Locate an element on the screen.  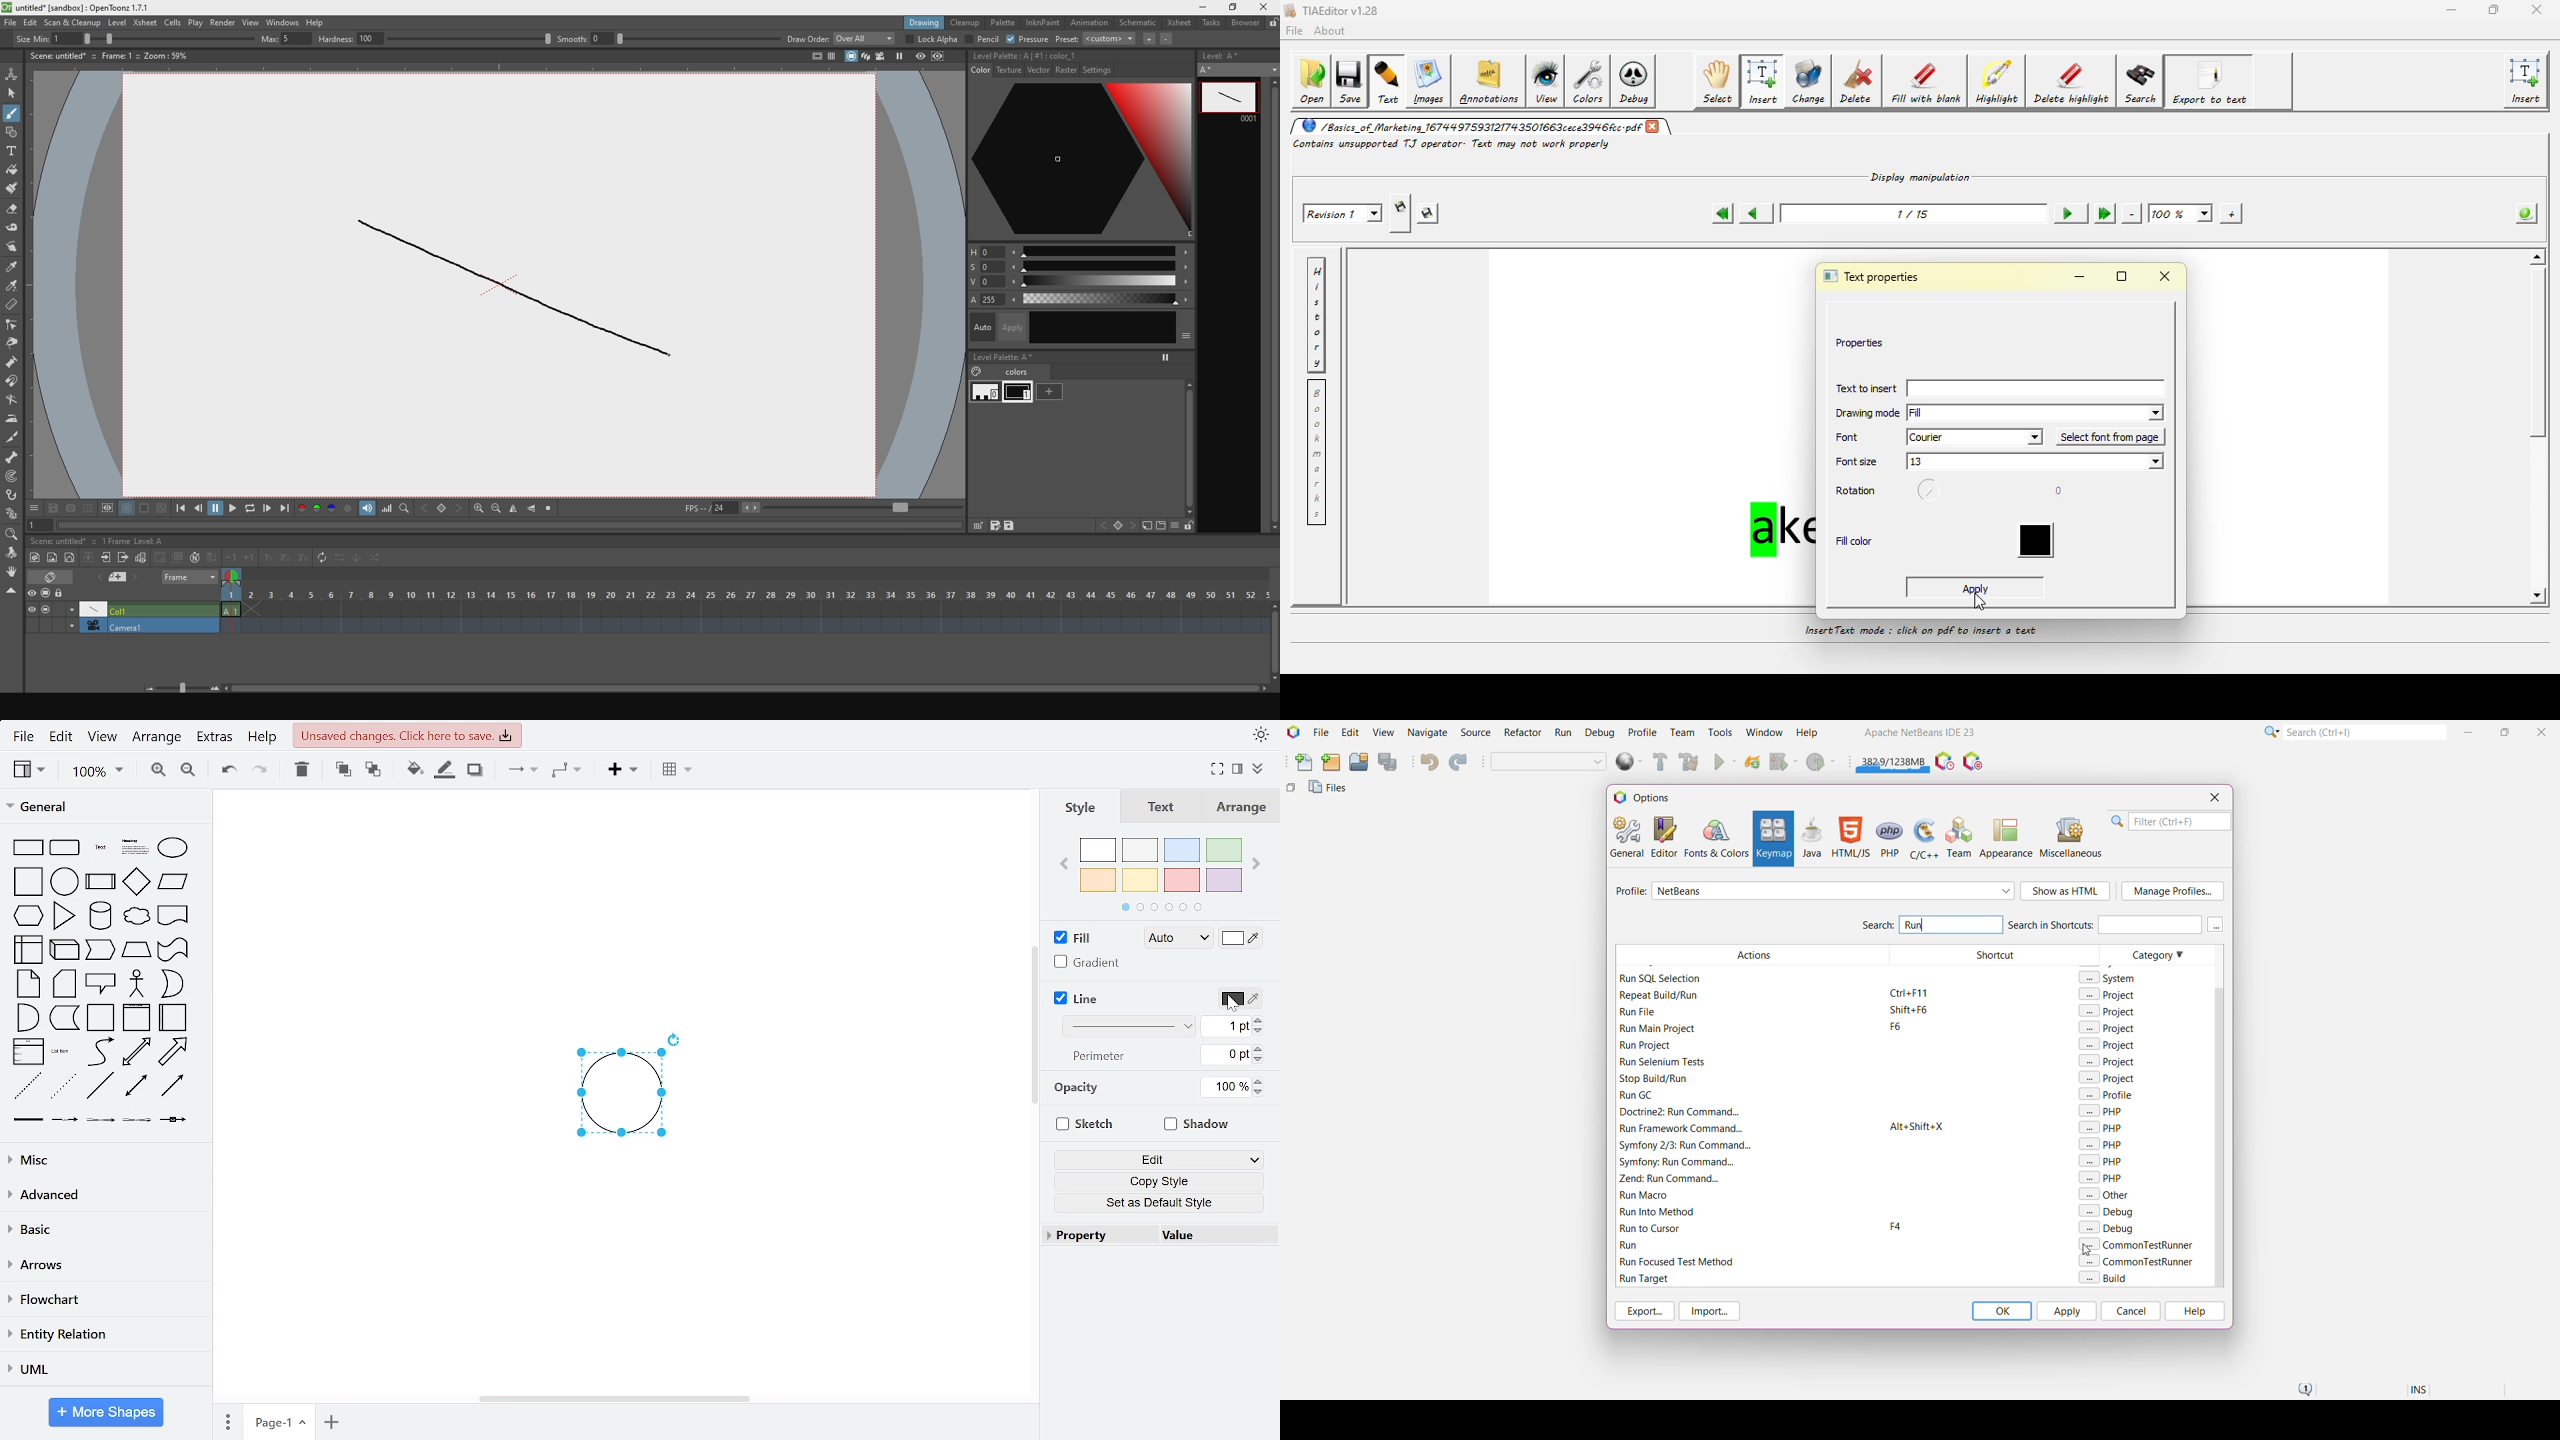
step is located at coordinates (101, 951).